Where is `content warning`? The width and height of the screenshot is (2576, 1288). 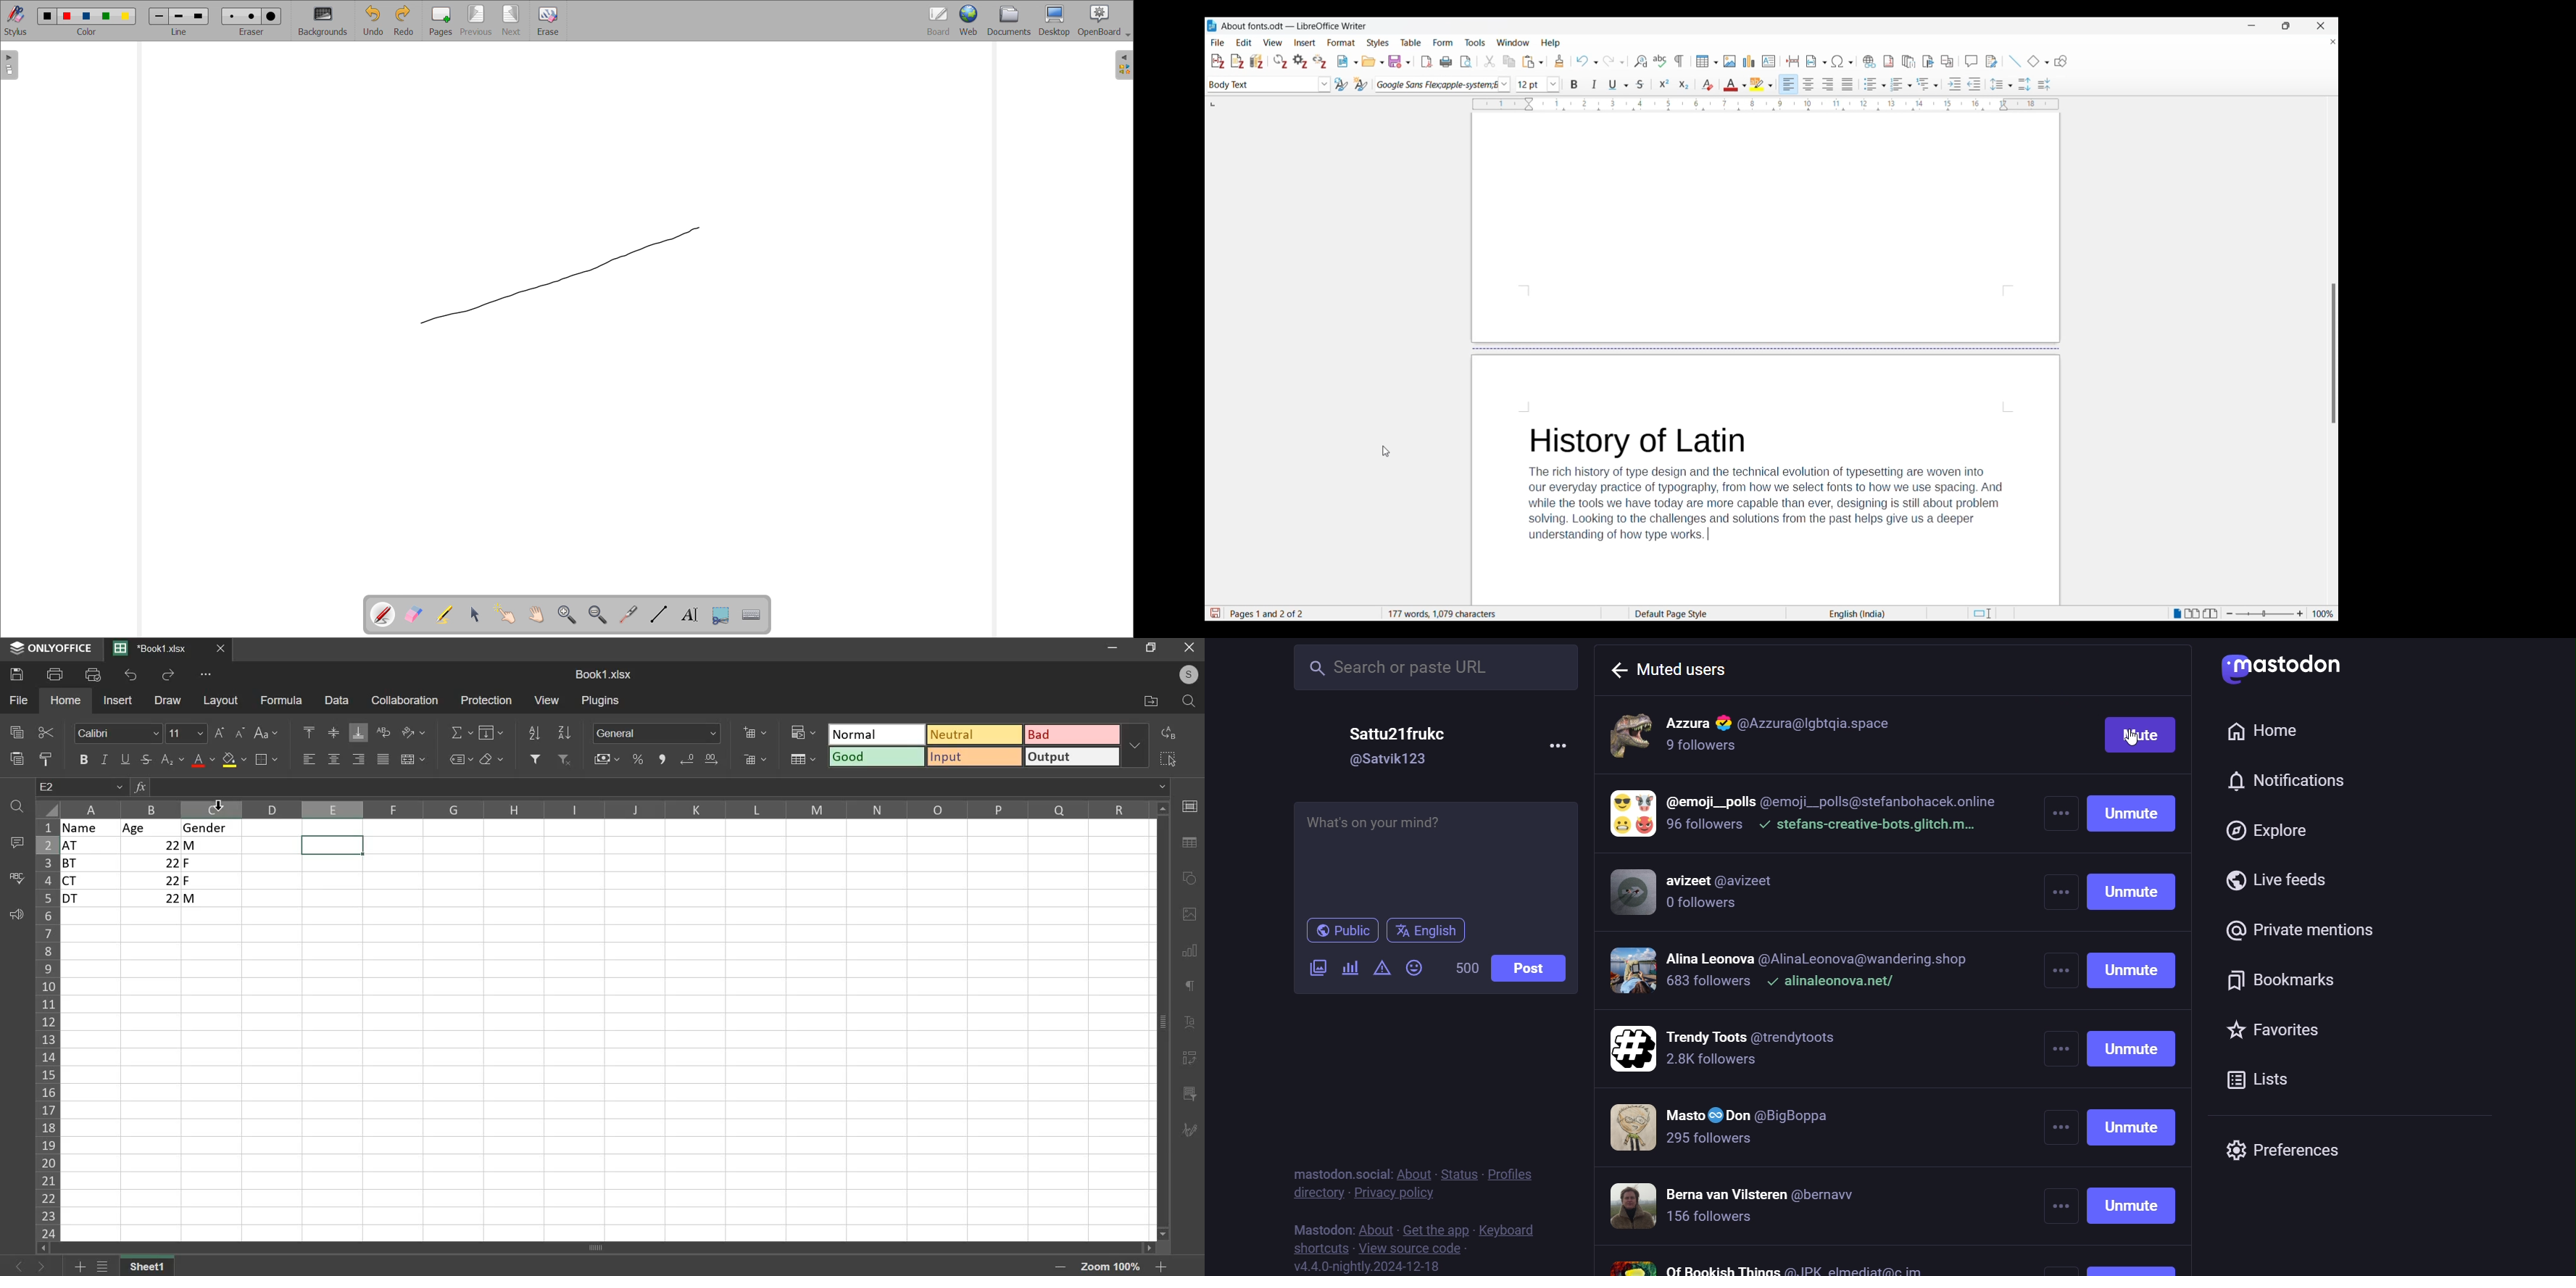
content warning is located at coordinates (1383, 967).